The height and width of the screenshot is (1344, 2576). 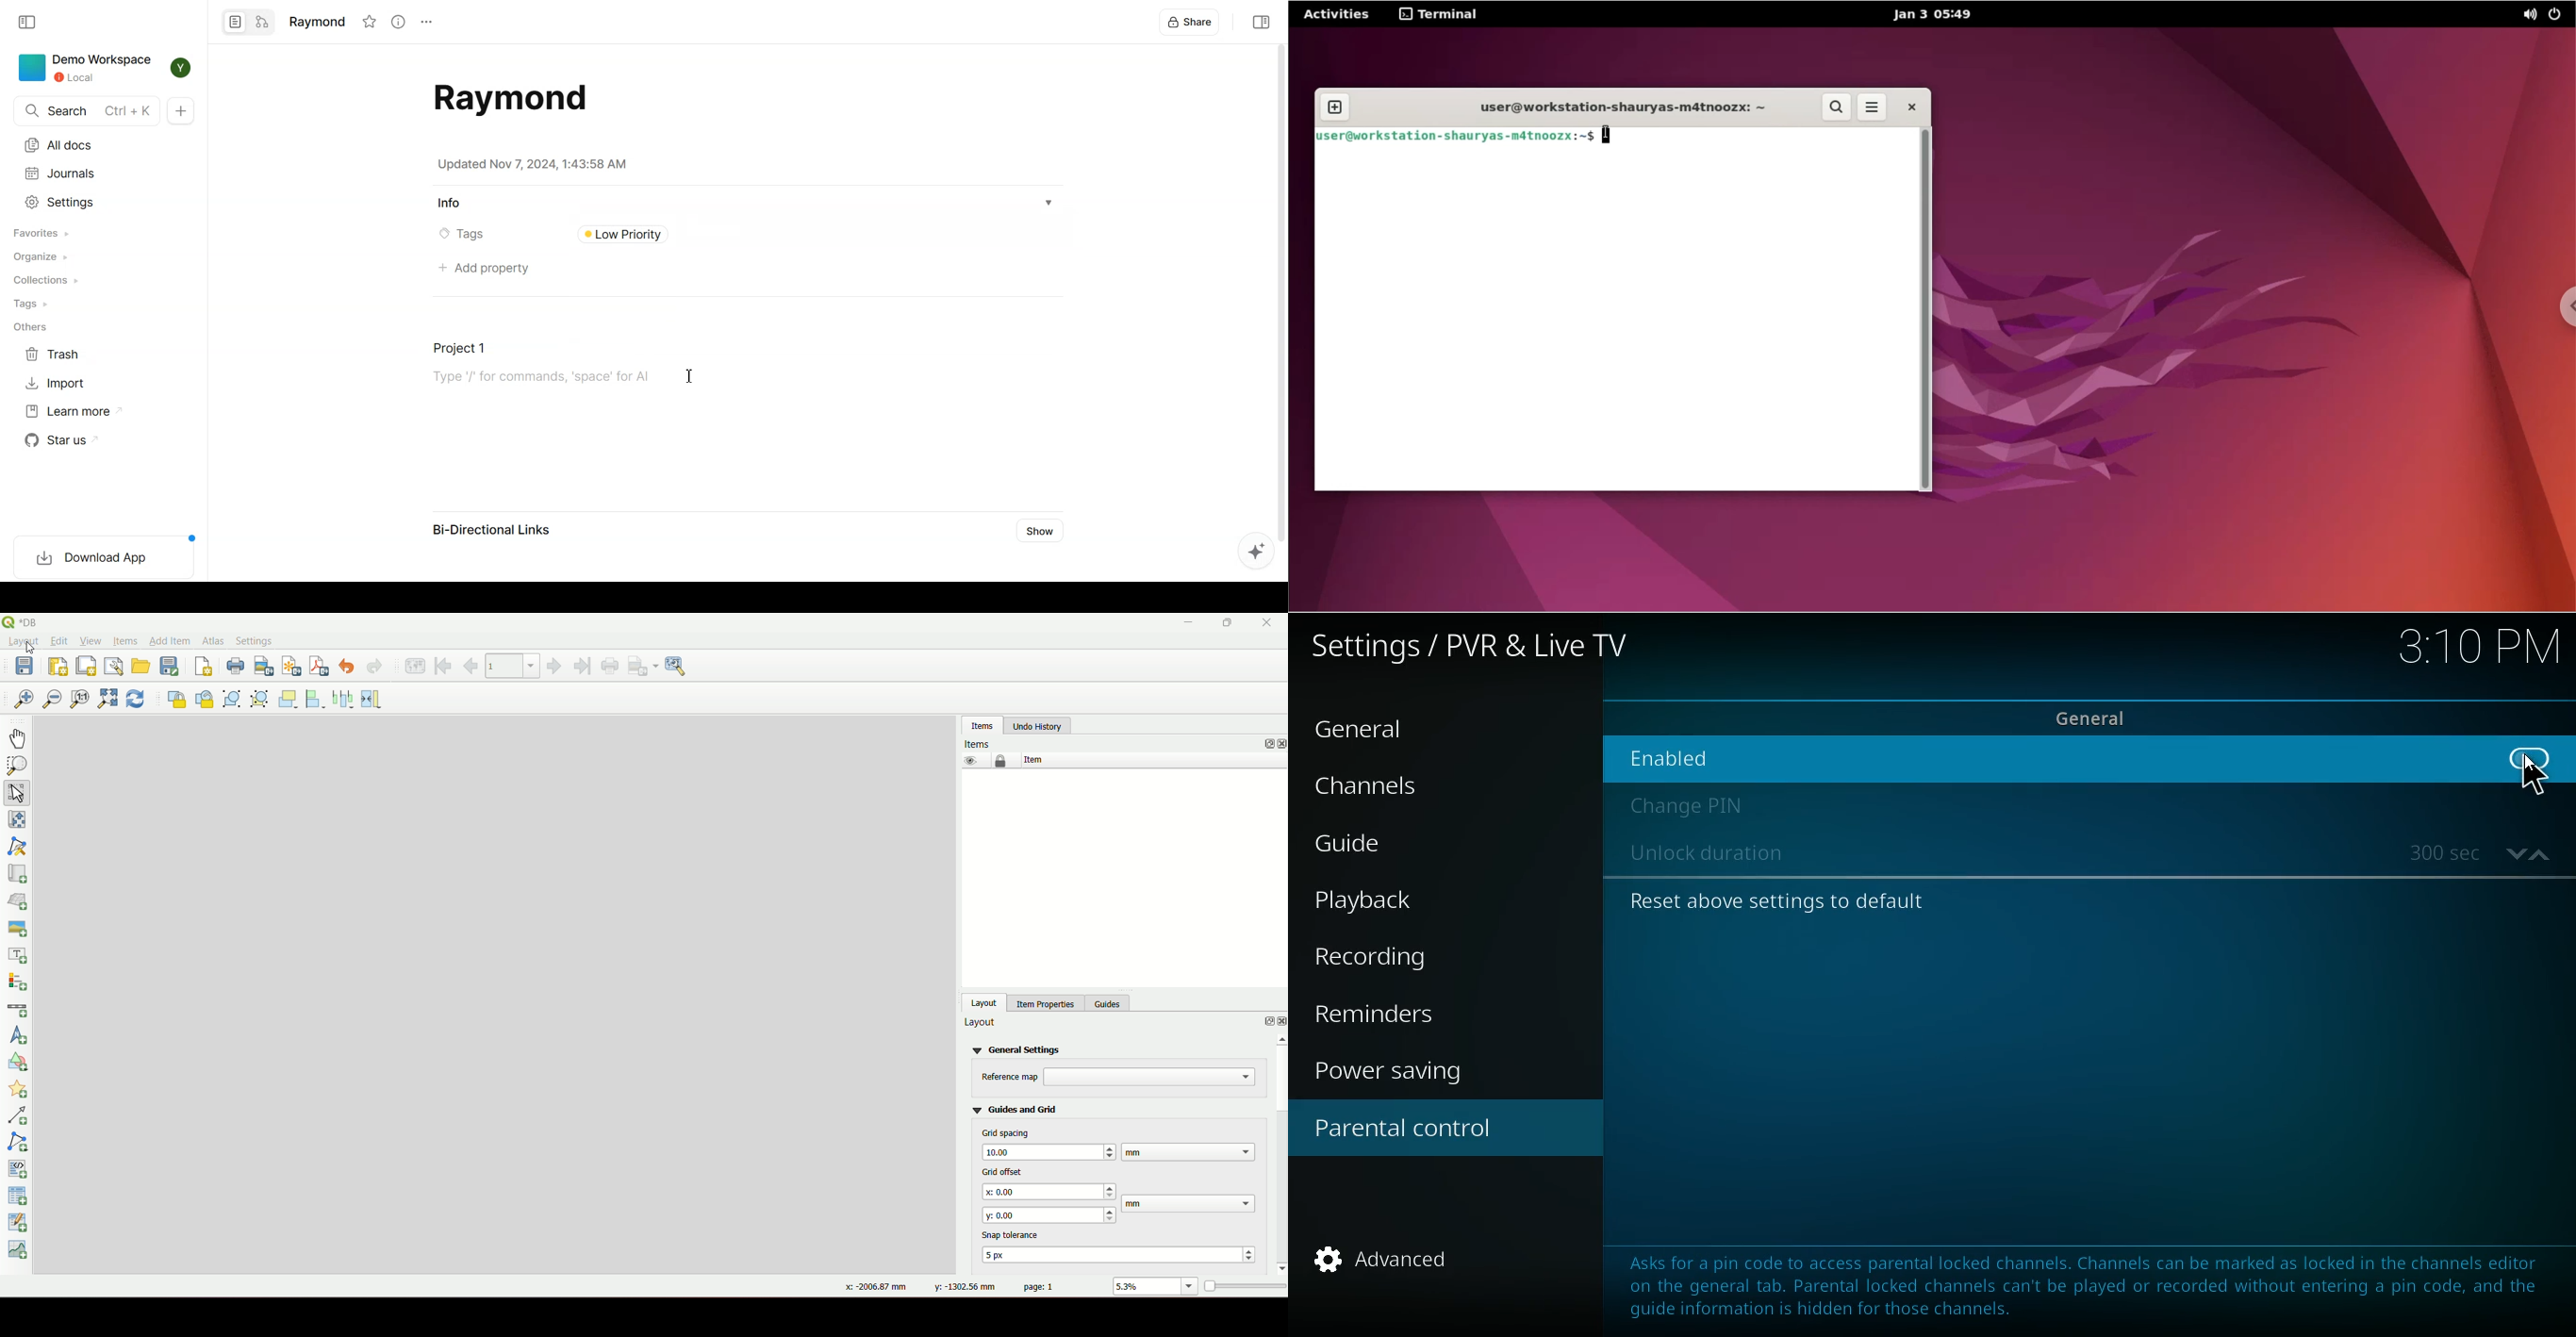 I want to click on enabled, so click(x=1726, y=753).